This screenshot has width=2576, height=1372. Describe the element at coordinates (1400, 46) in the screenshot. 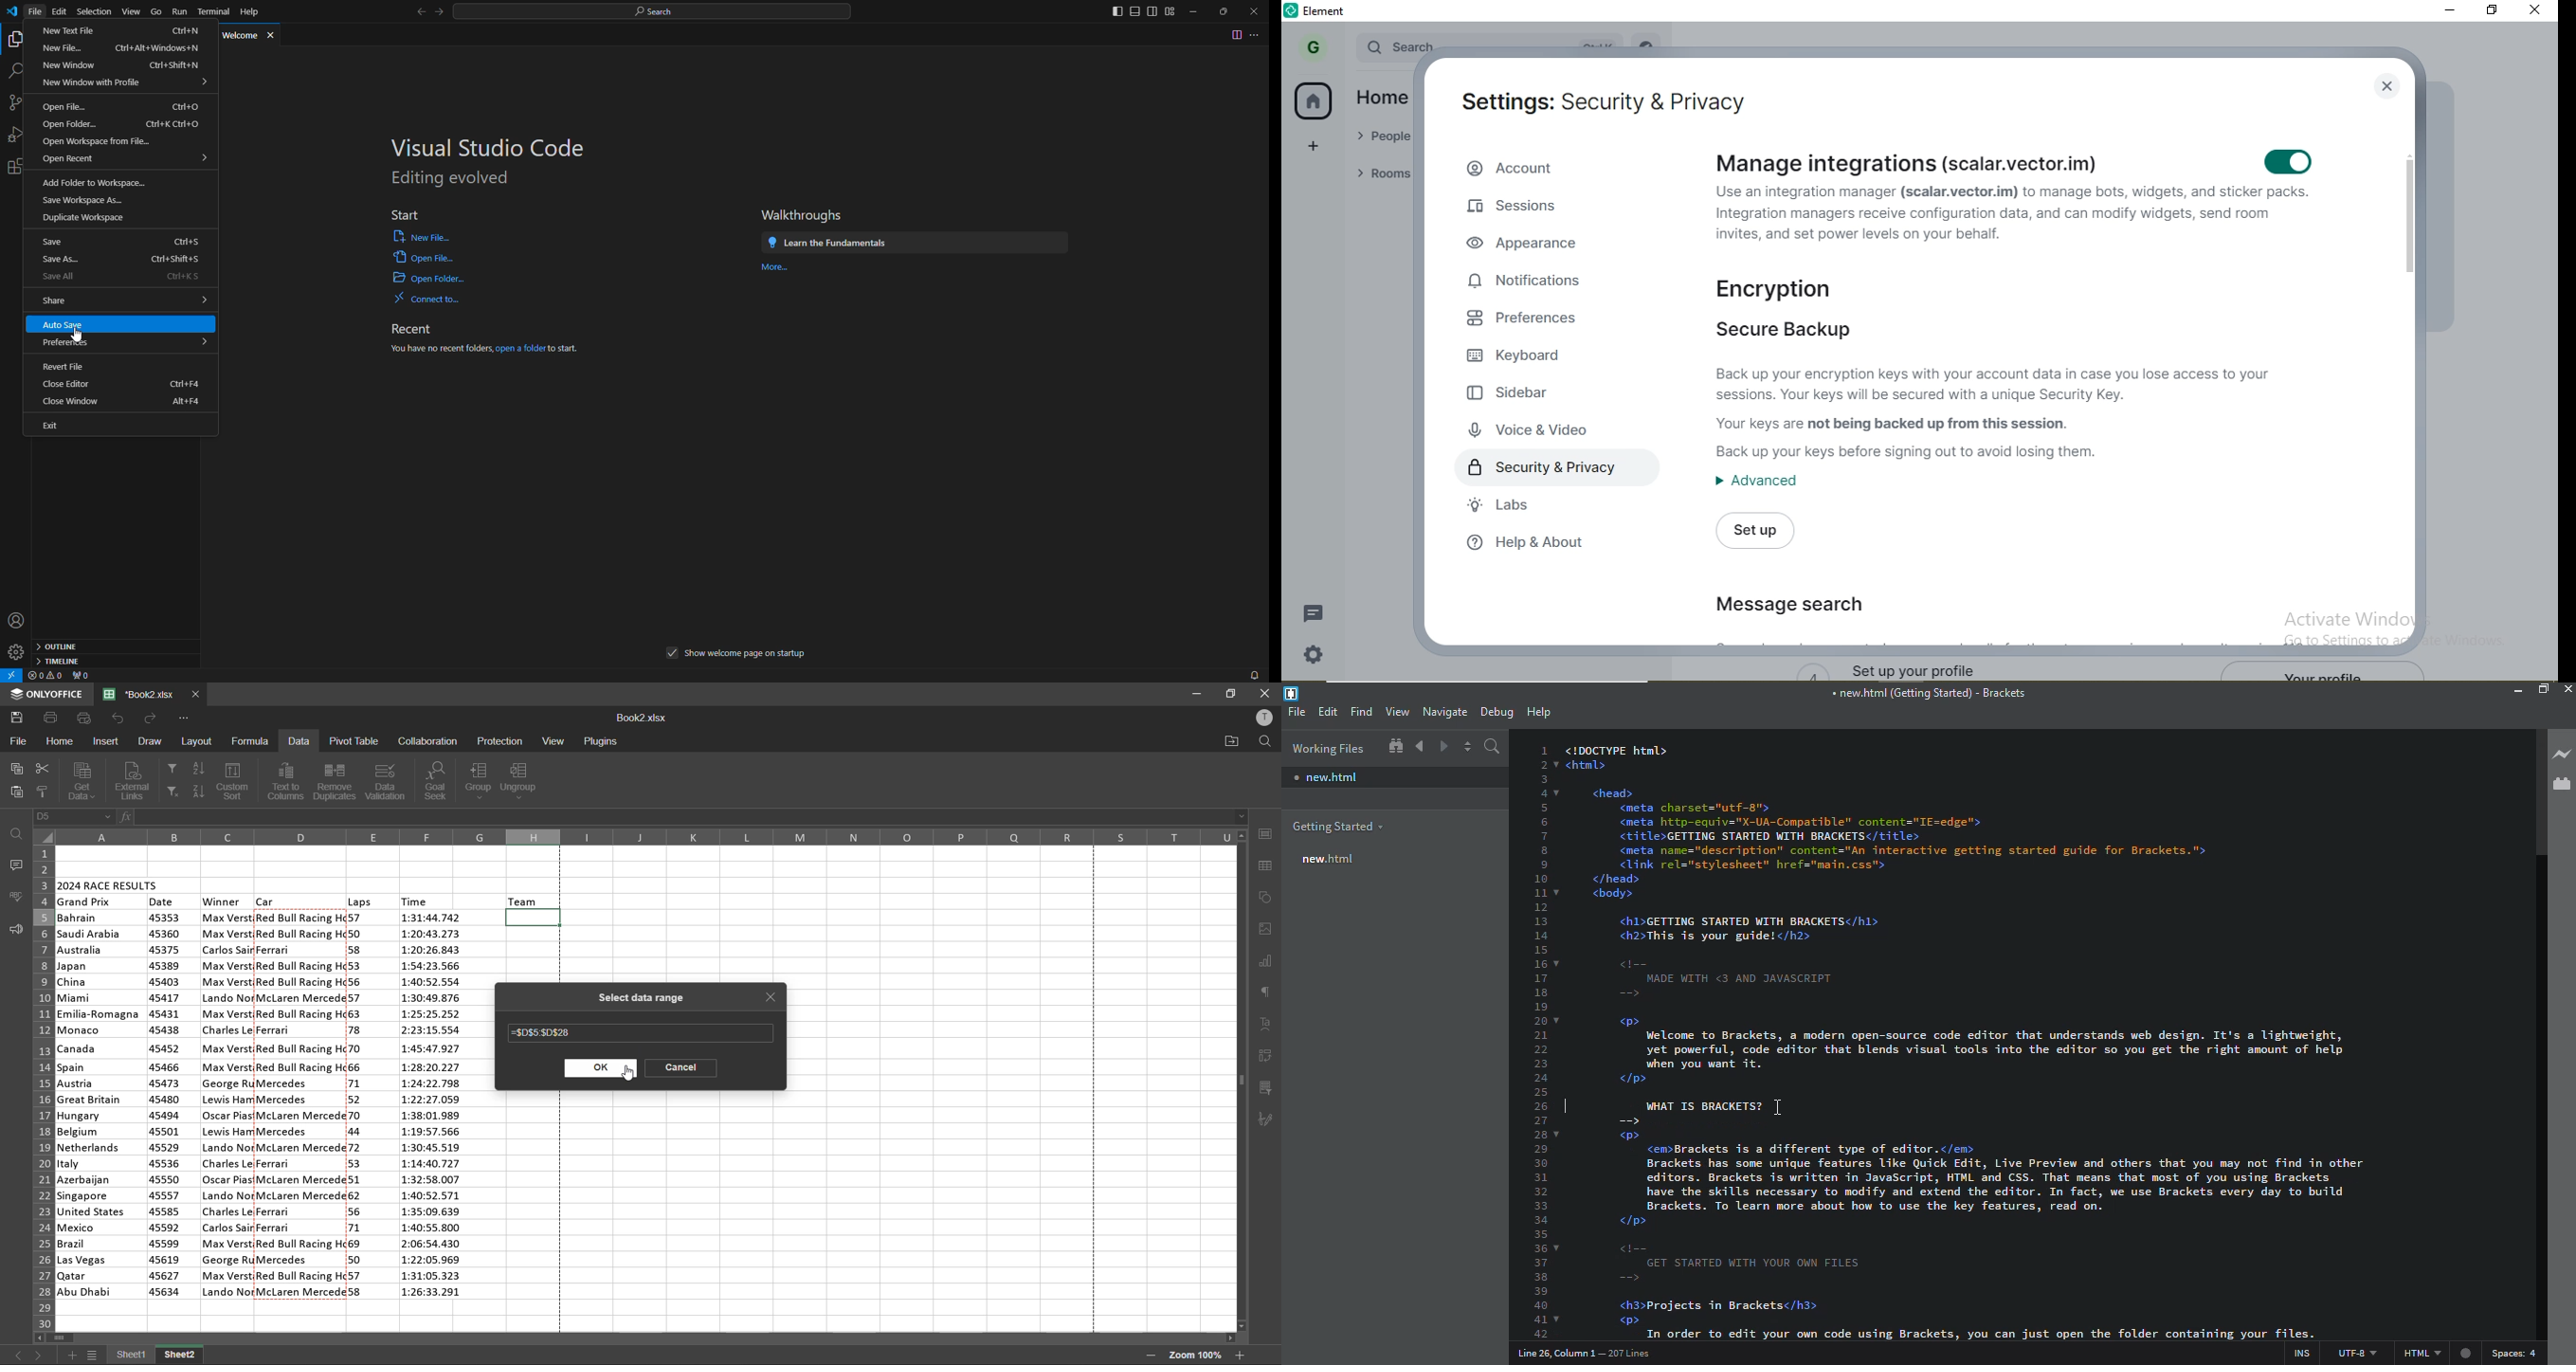

I see `search bar` at that location.